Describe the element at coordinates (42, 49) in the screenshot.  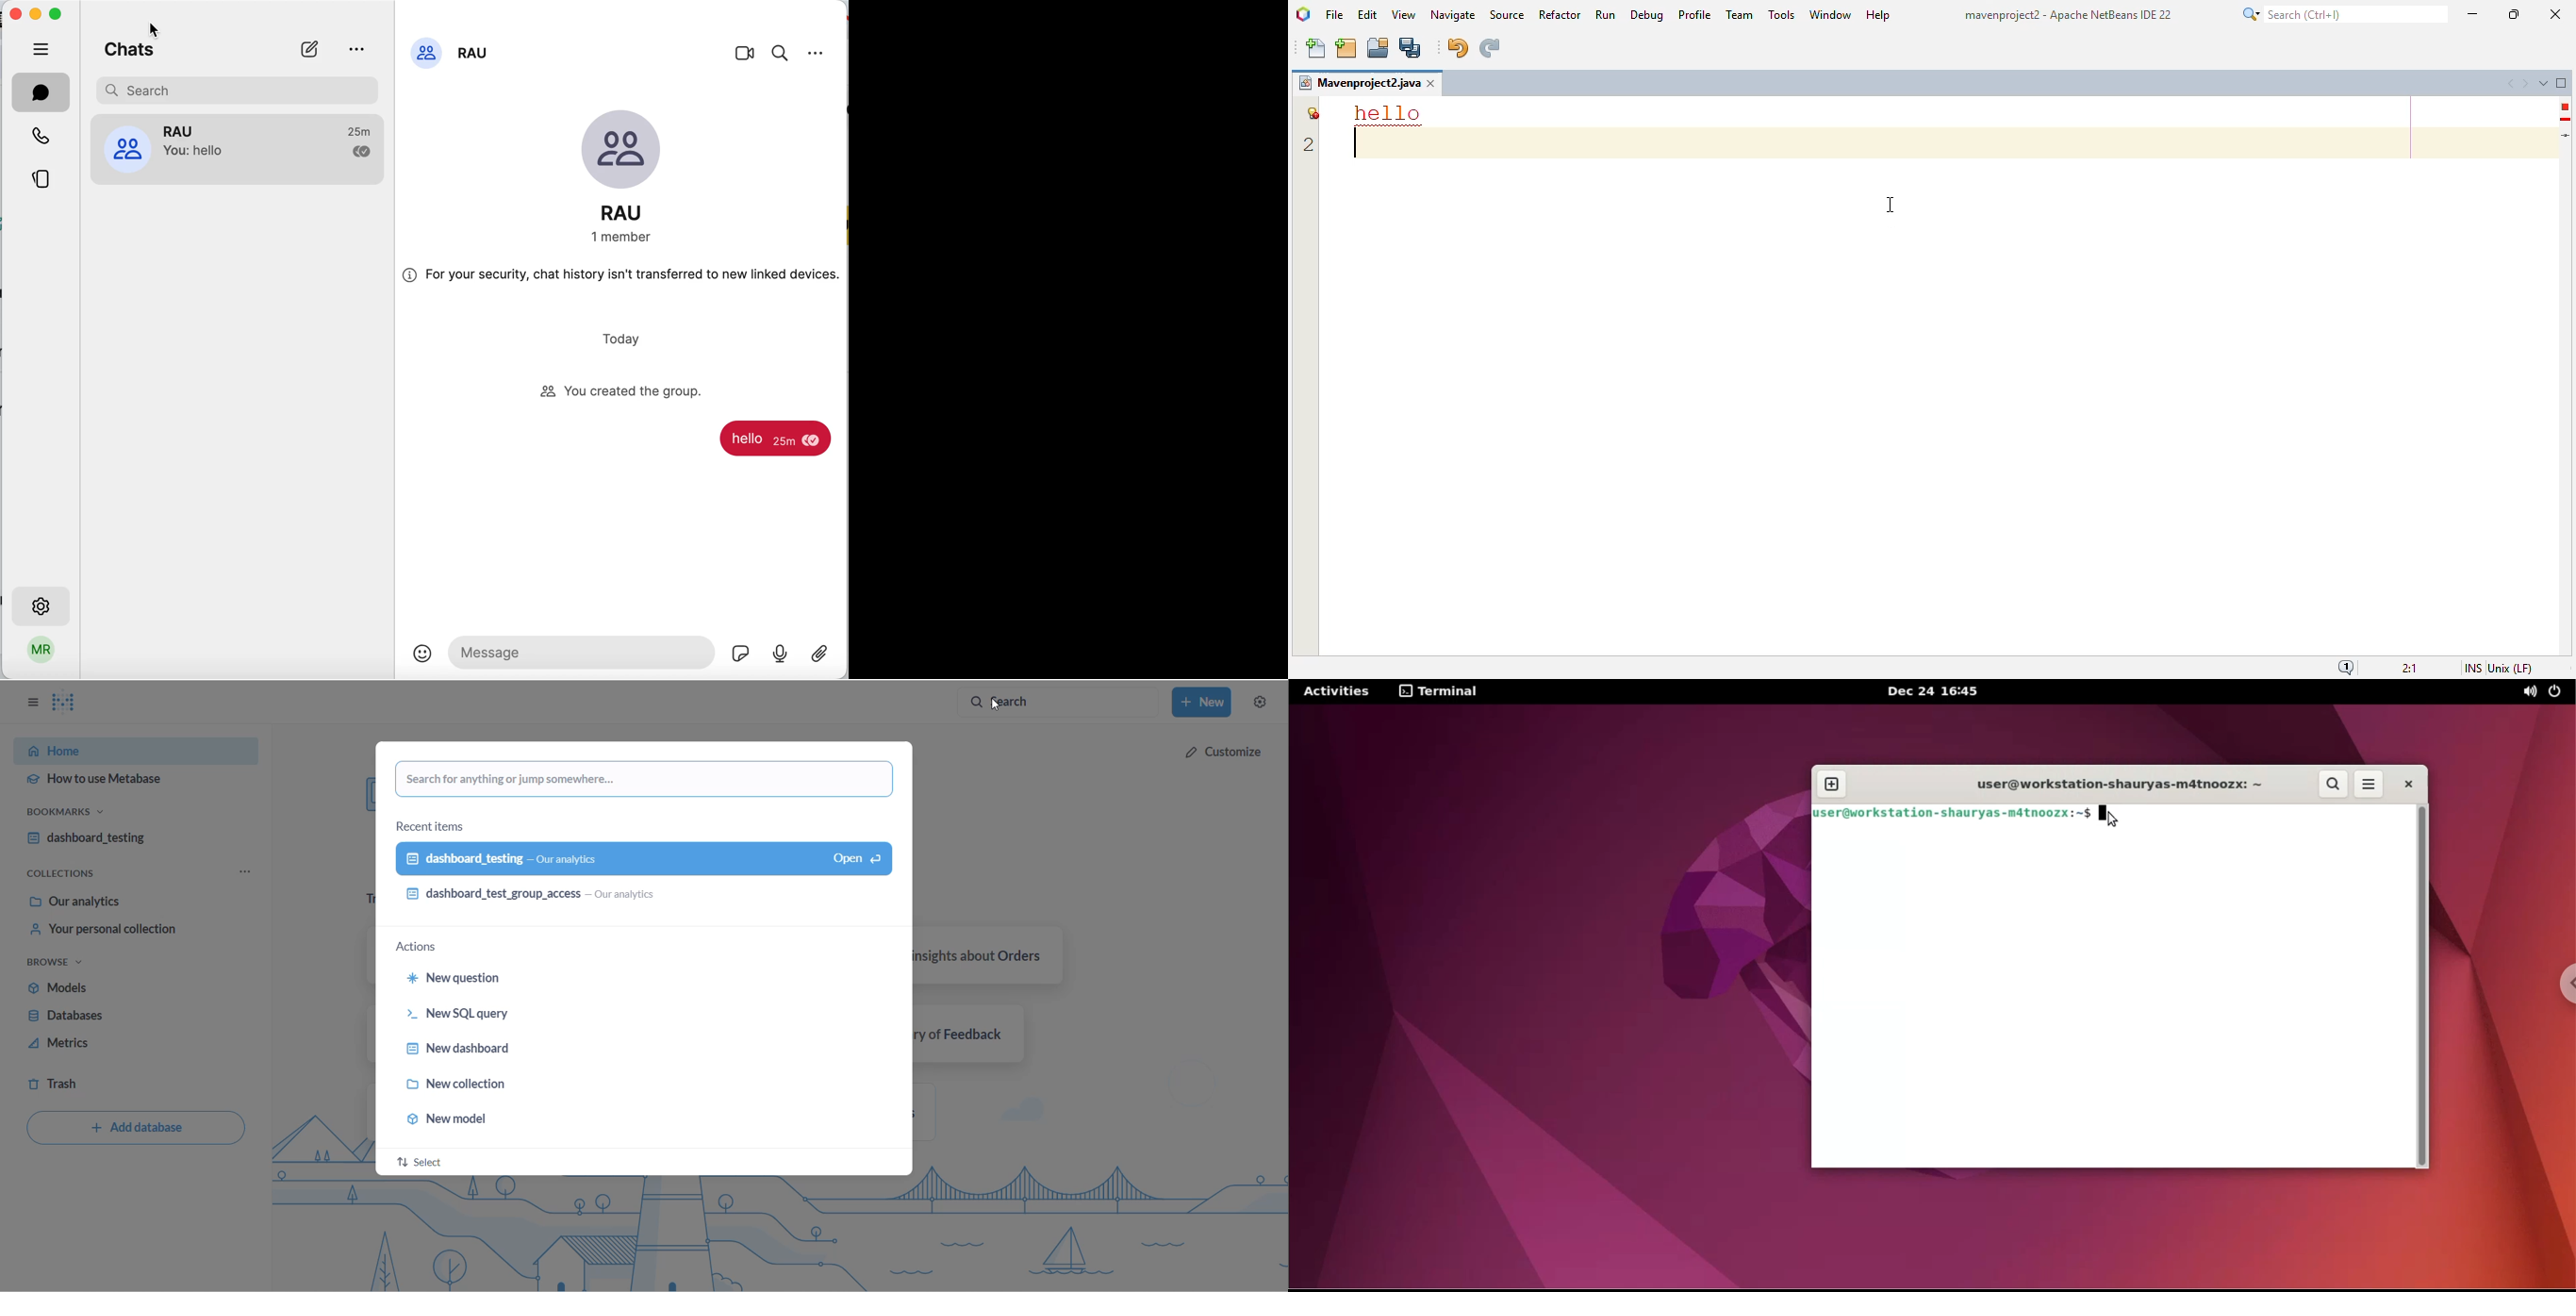
I see `hide tabs` at that location.